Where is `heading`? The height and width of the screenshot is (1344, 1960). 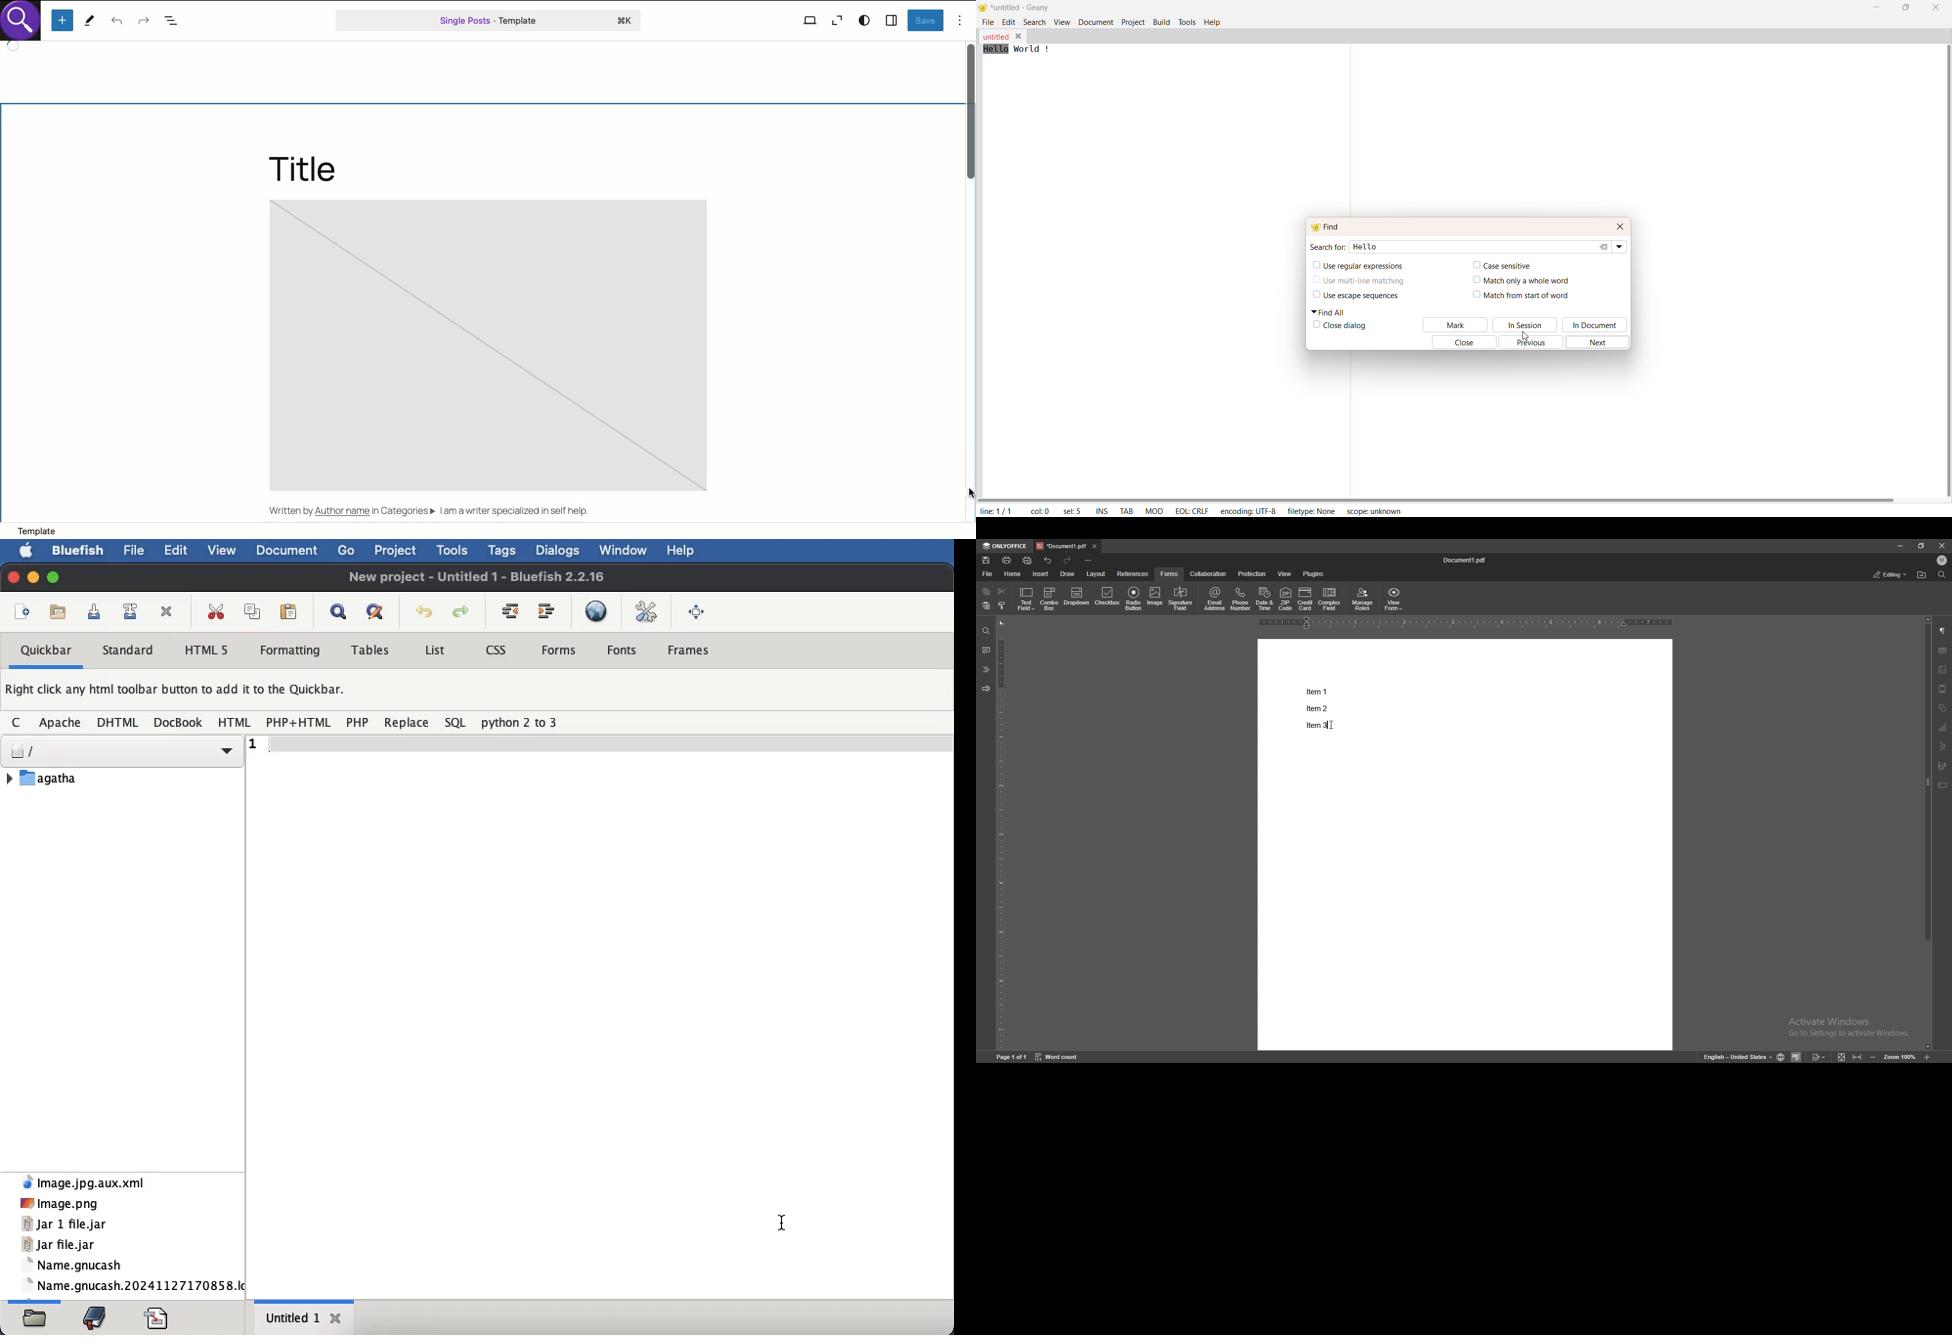 heading is located at coordinates (986, 670).